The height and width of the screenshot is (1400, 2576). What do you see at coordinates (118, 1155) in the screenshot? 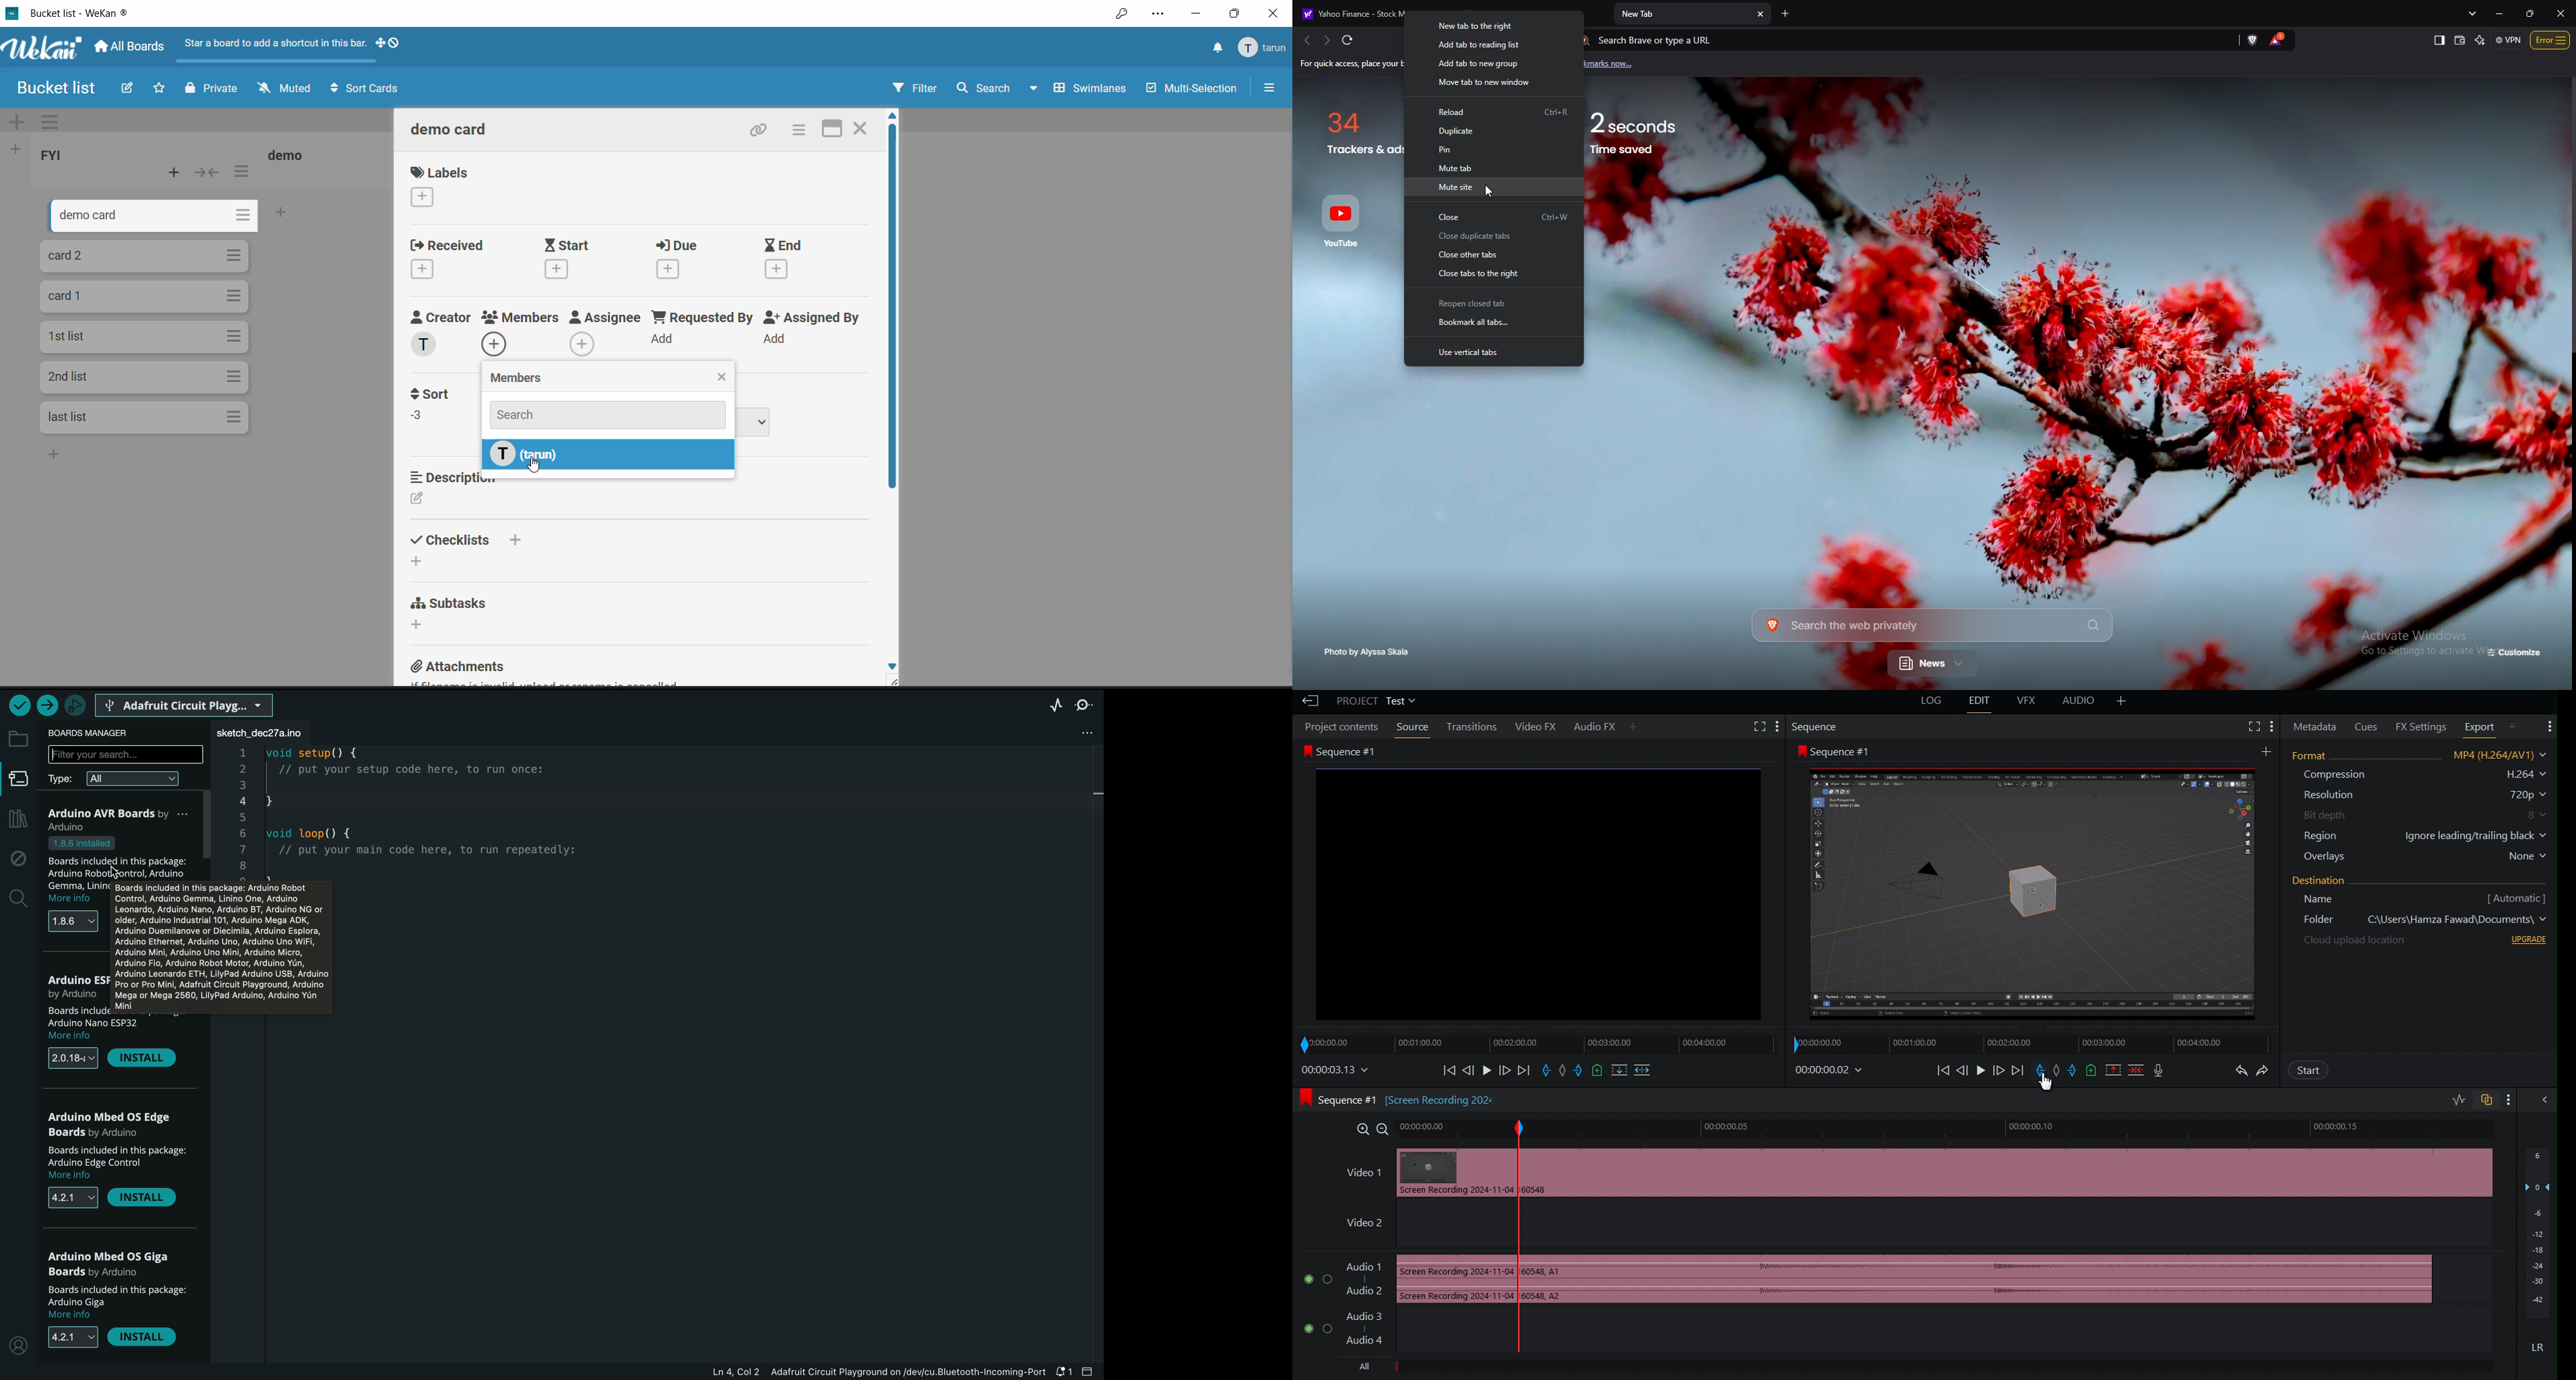
I see `description` at bounding box center [118, 1155].